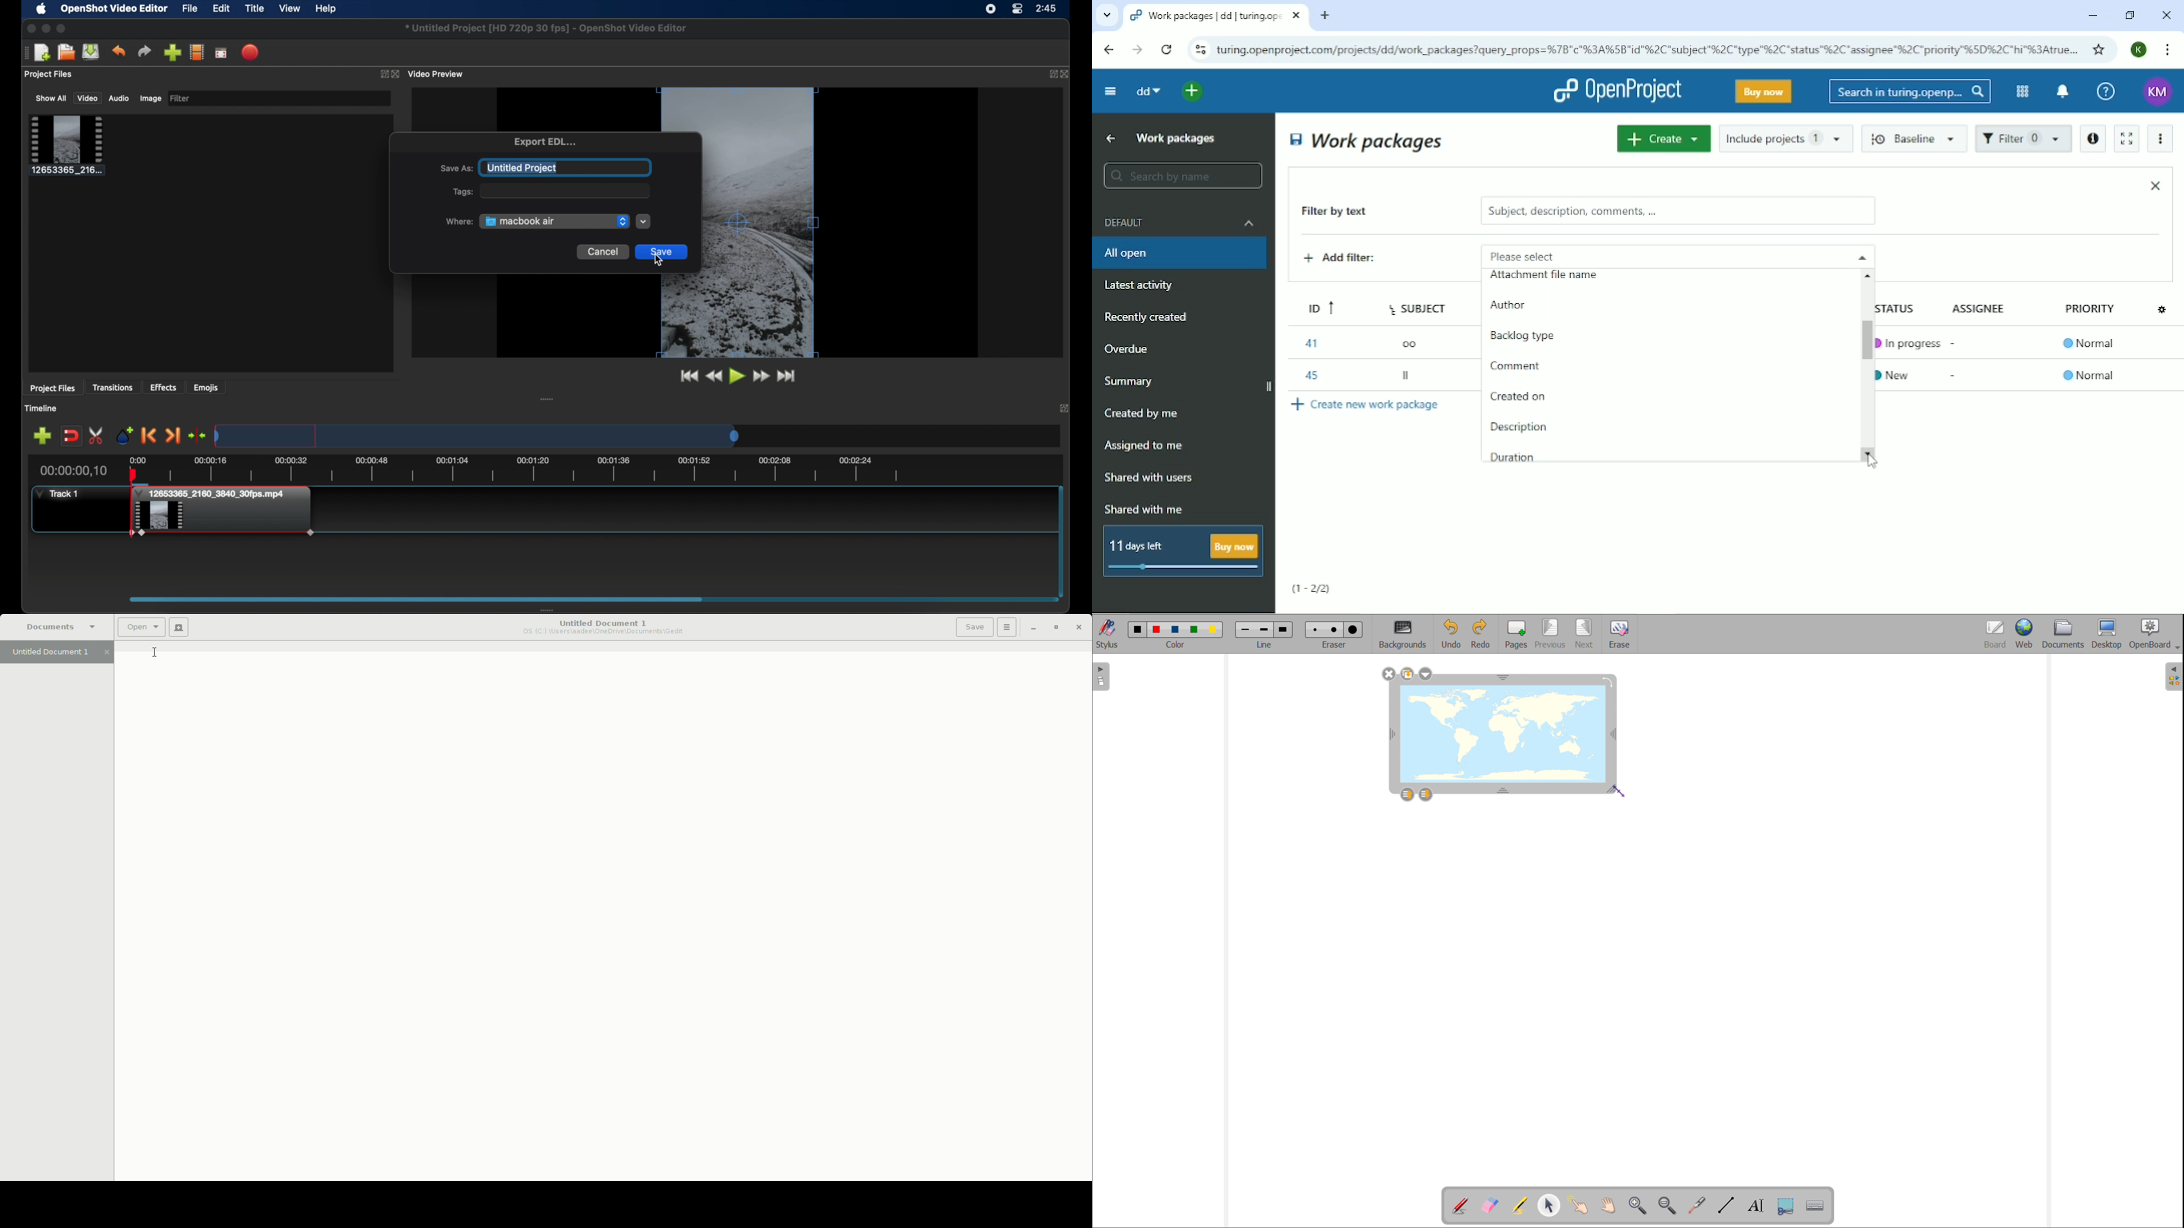  What do you see at coordinates (1764, 91) in the screenshot?
I see `Buy now` at bounding box center [1764, 91].